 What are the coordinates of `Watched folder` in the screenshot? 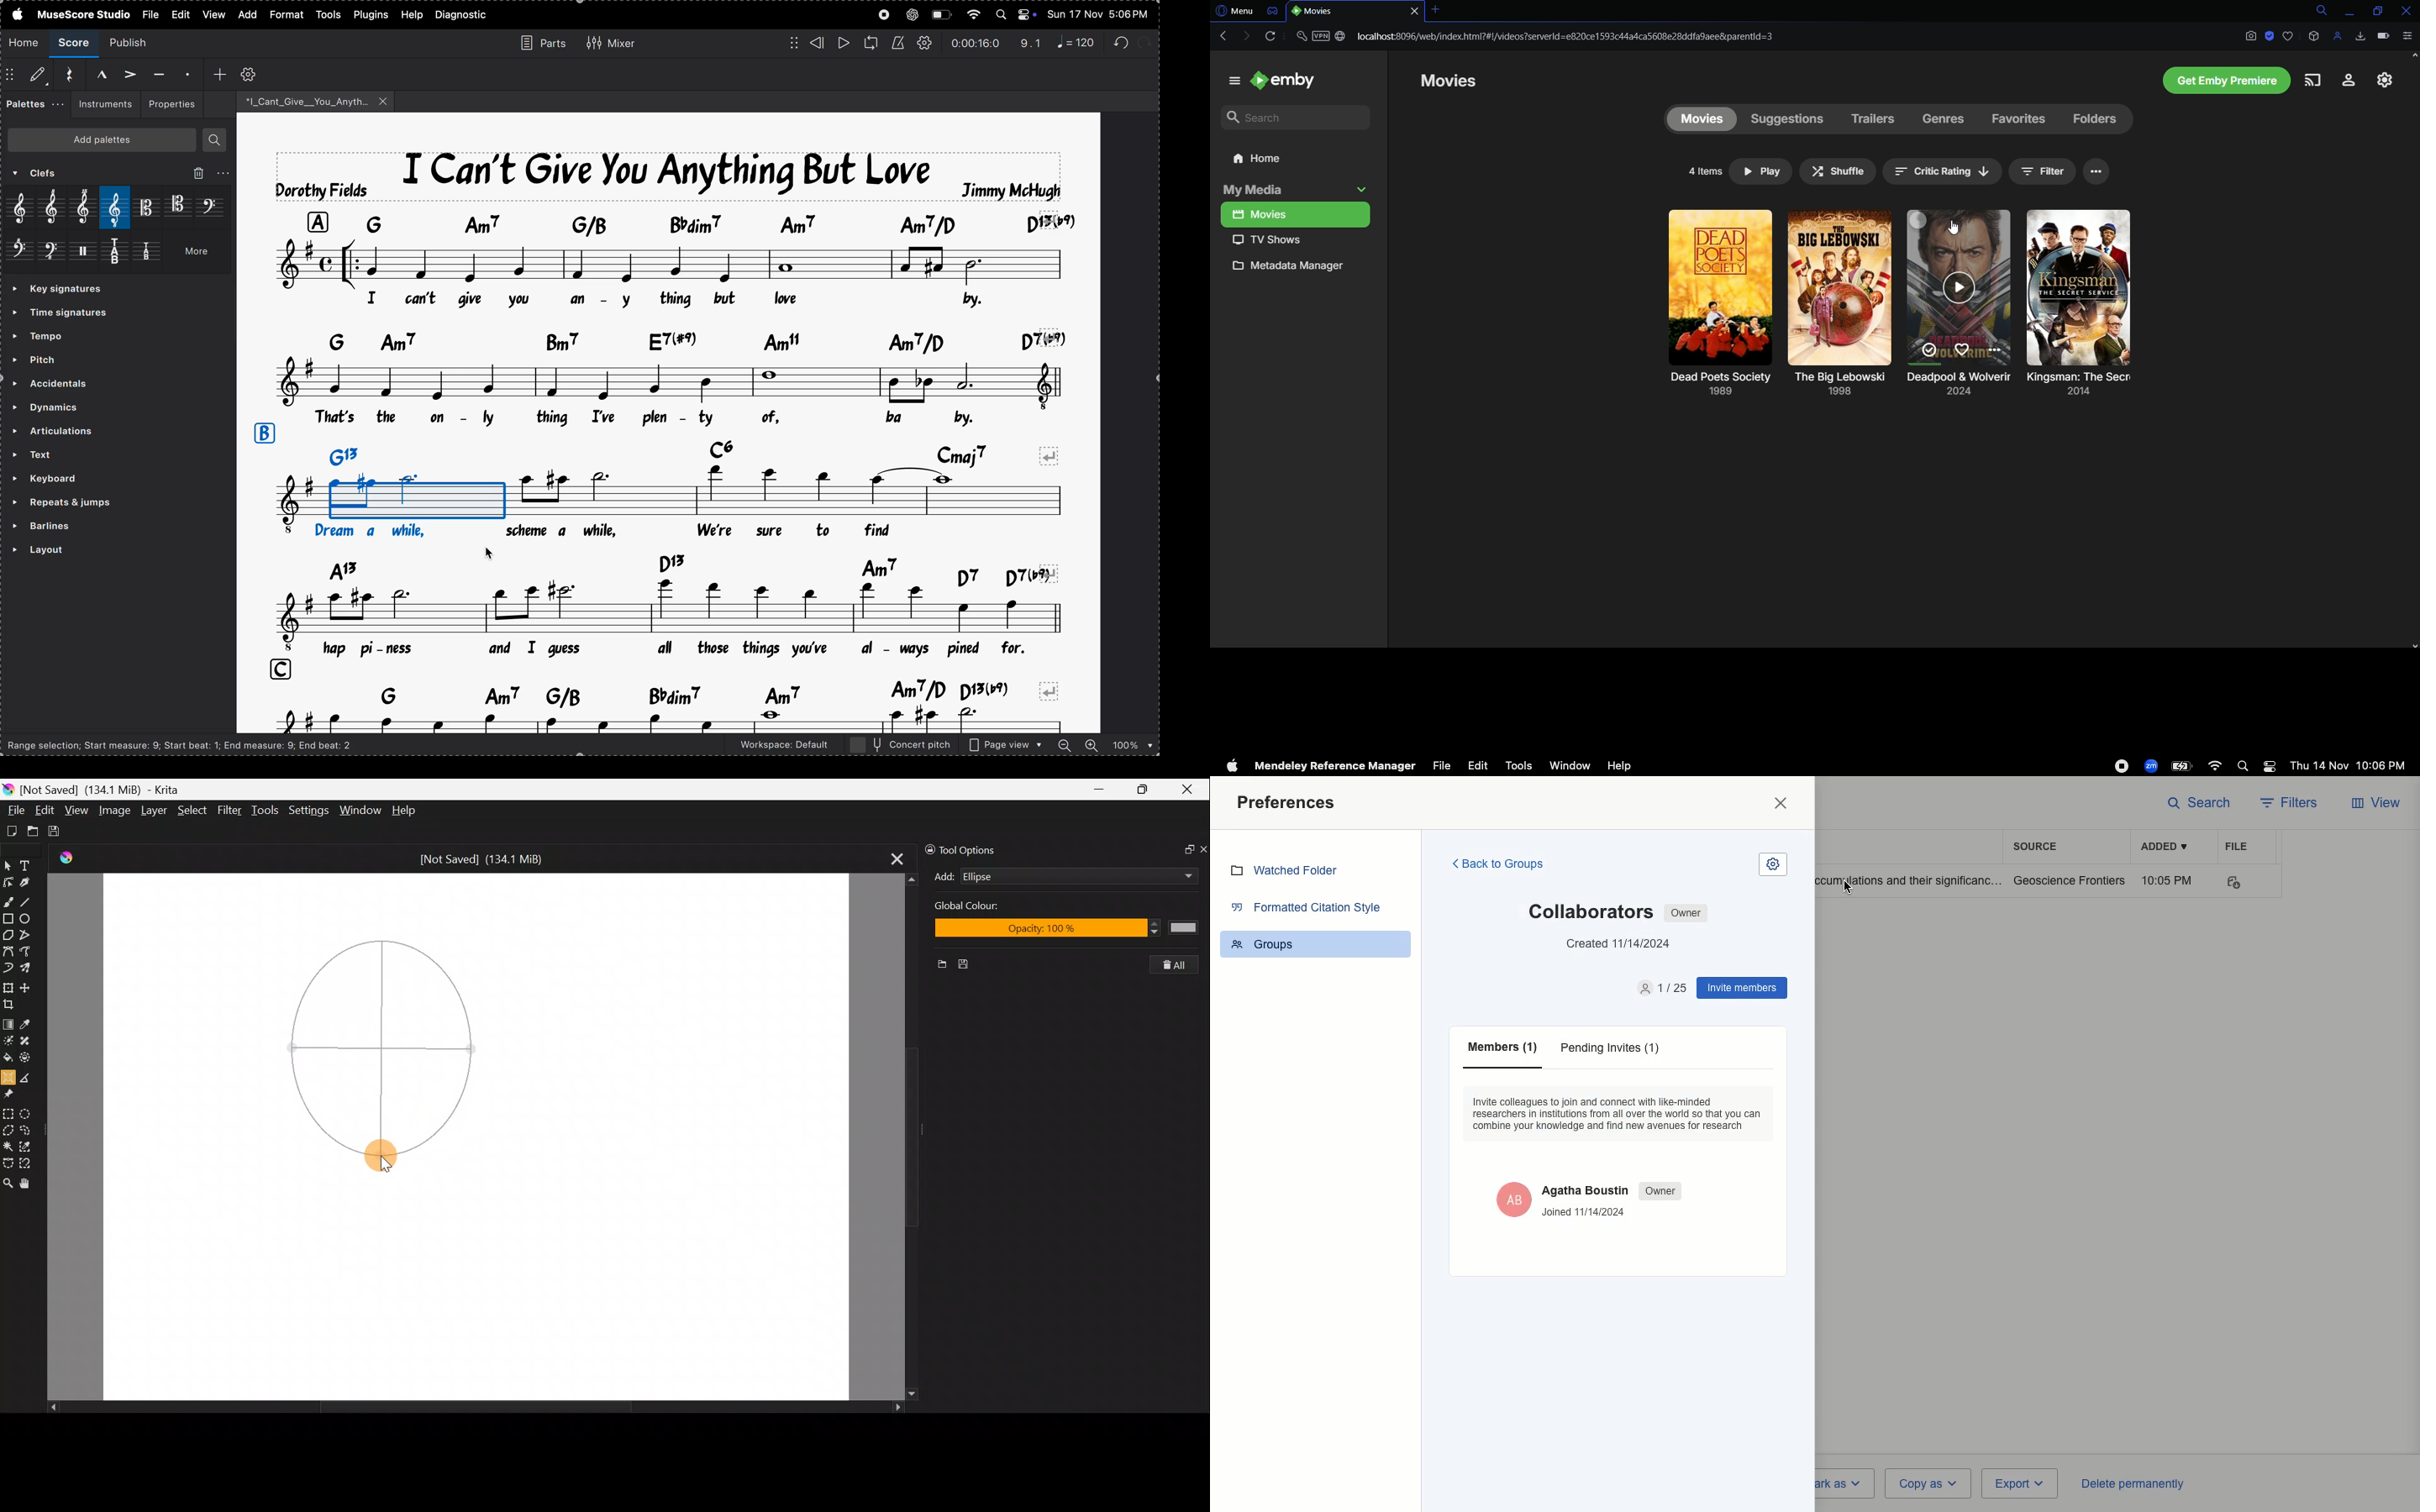 It's located at (1290, 871).